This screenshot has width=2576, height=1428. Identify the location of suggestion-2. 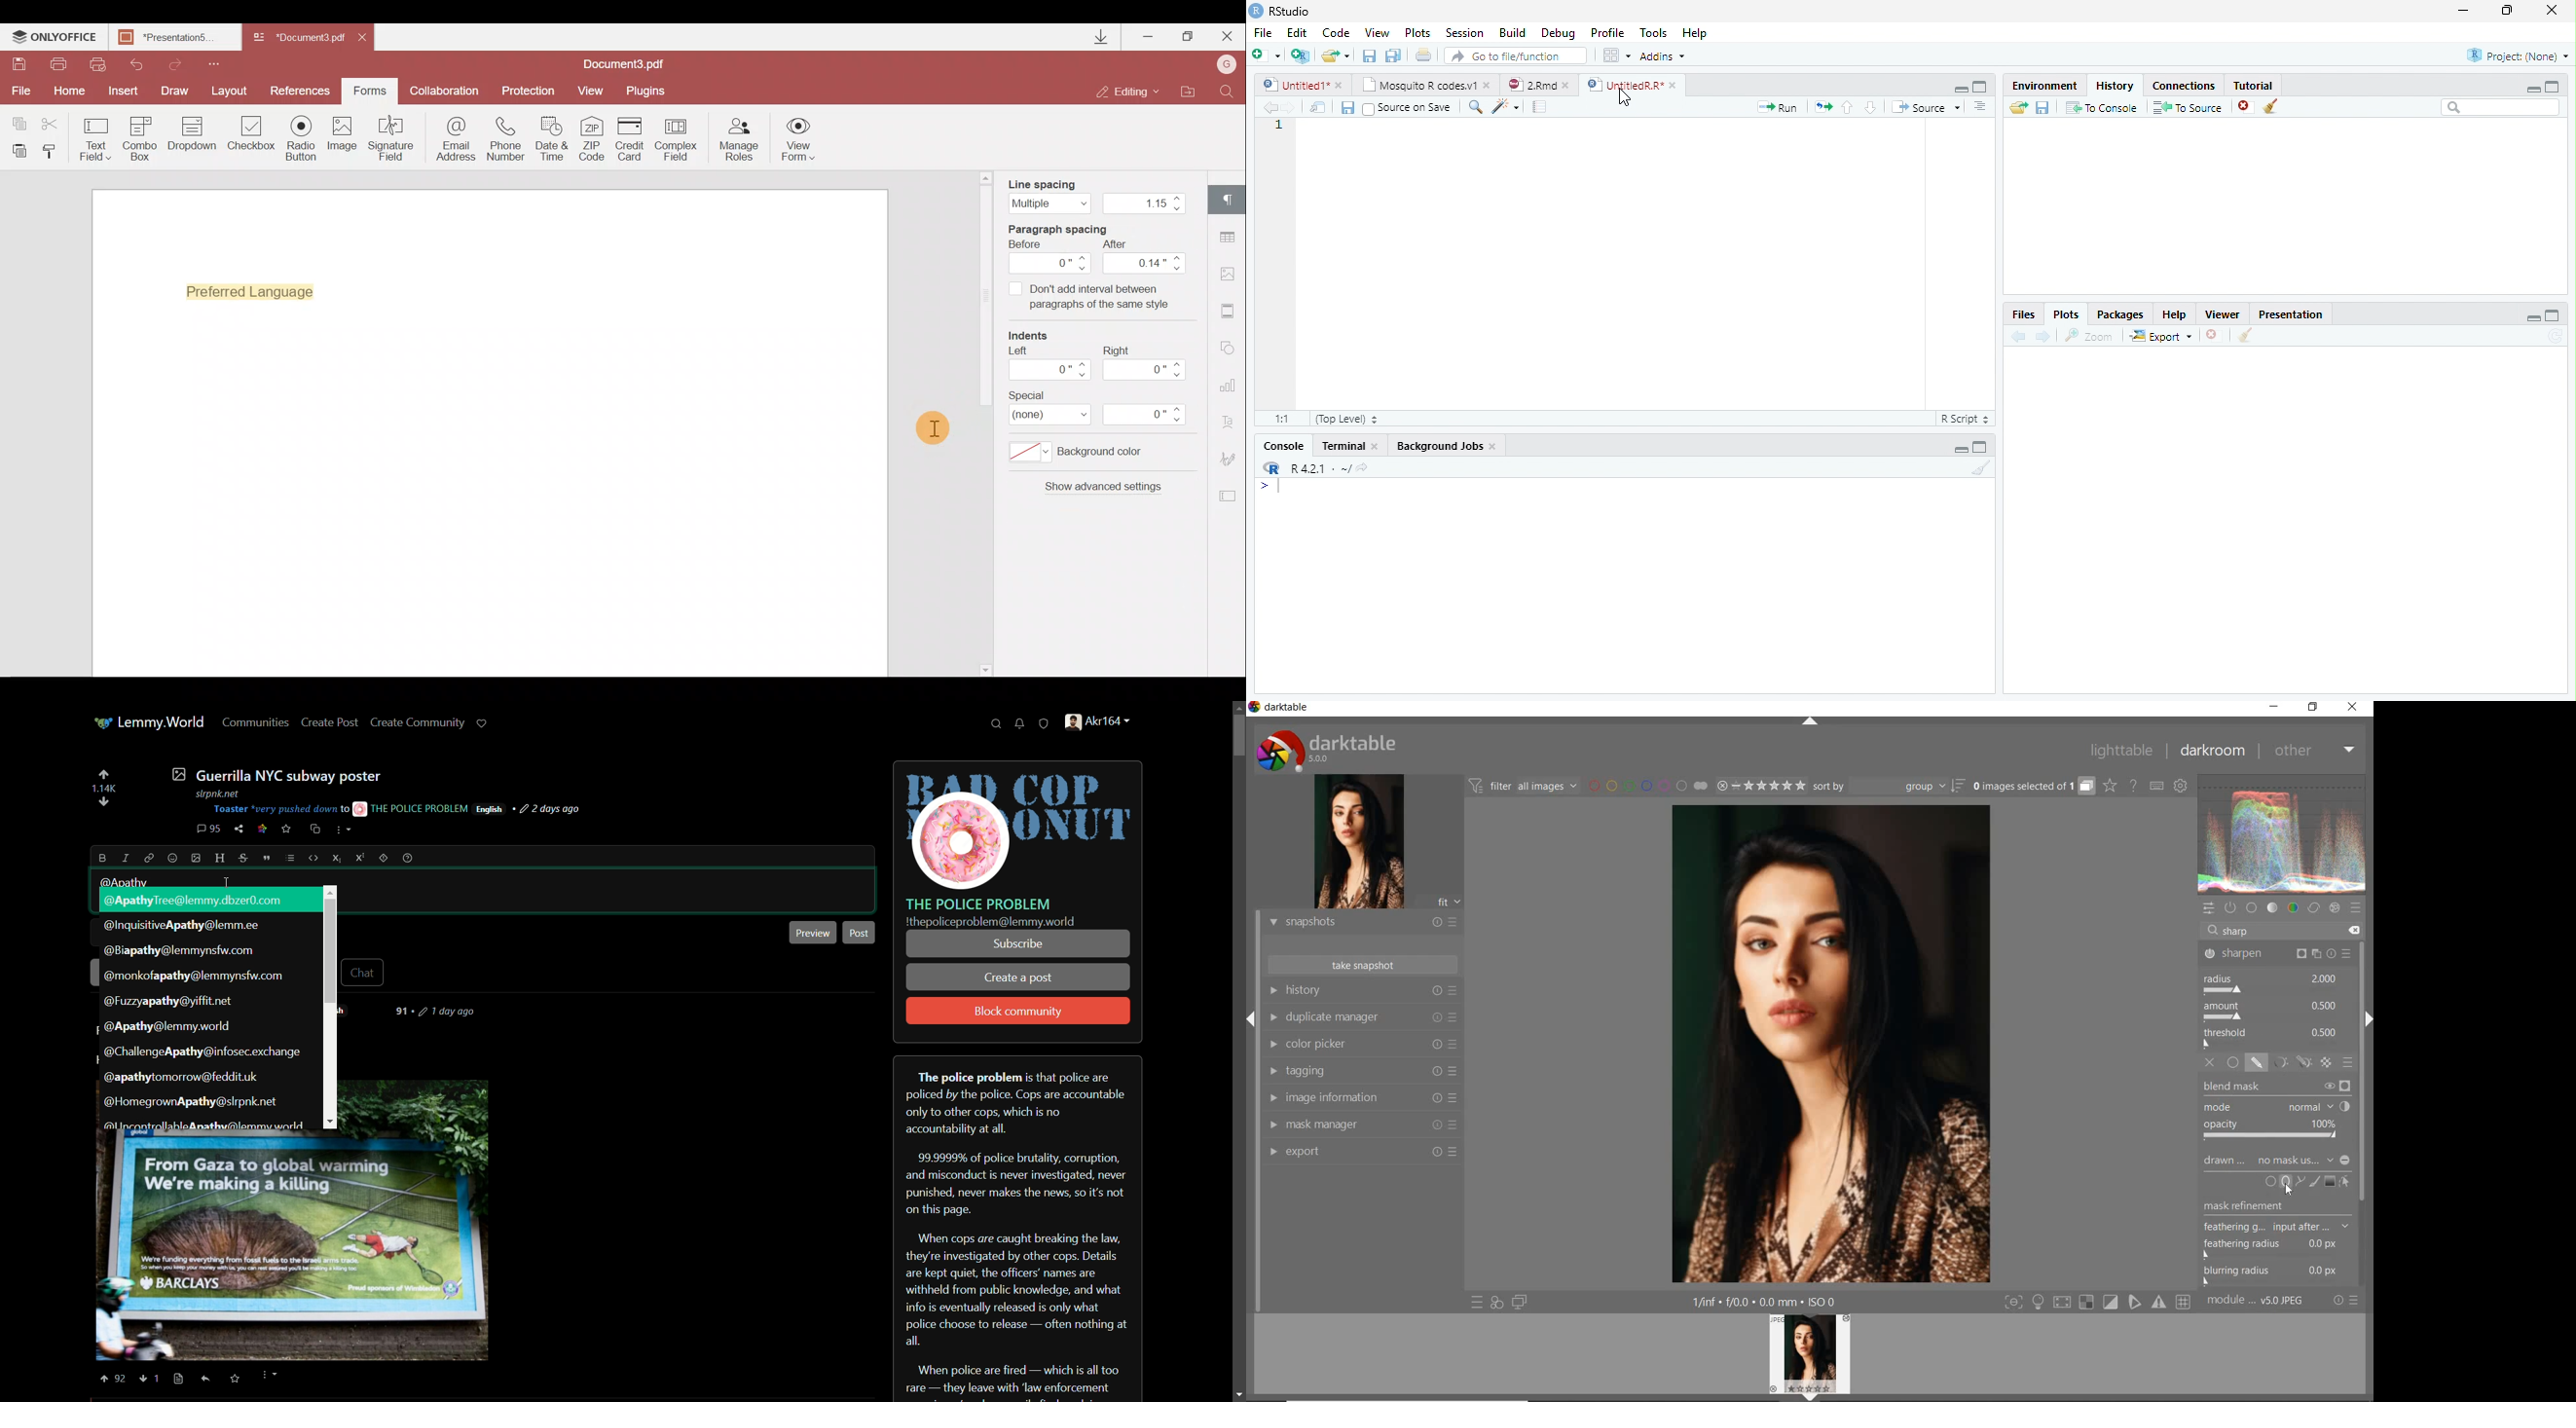
(184, 925).